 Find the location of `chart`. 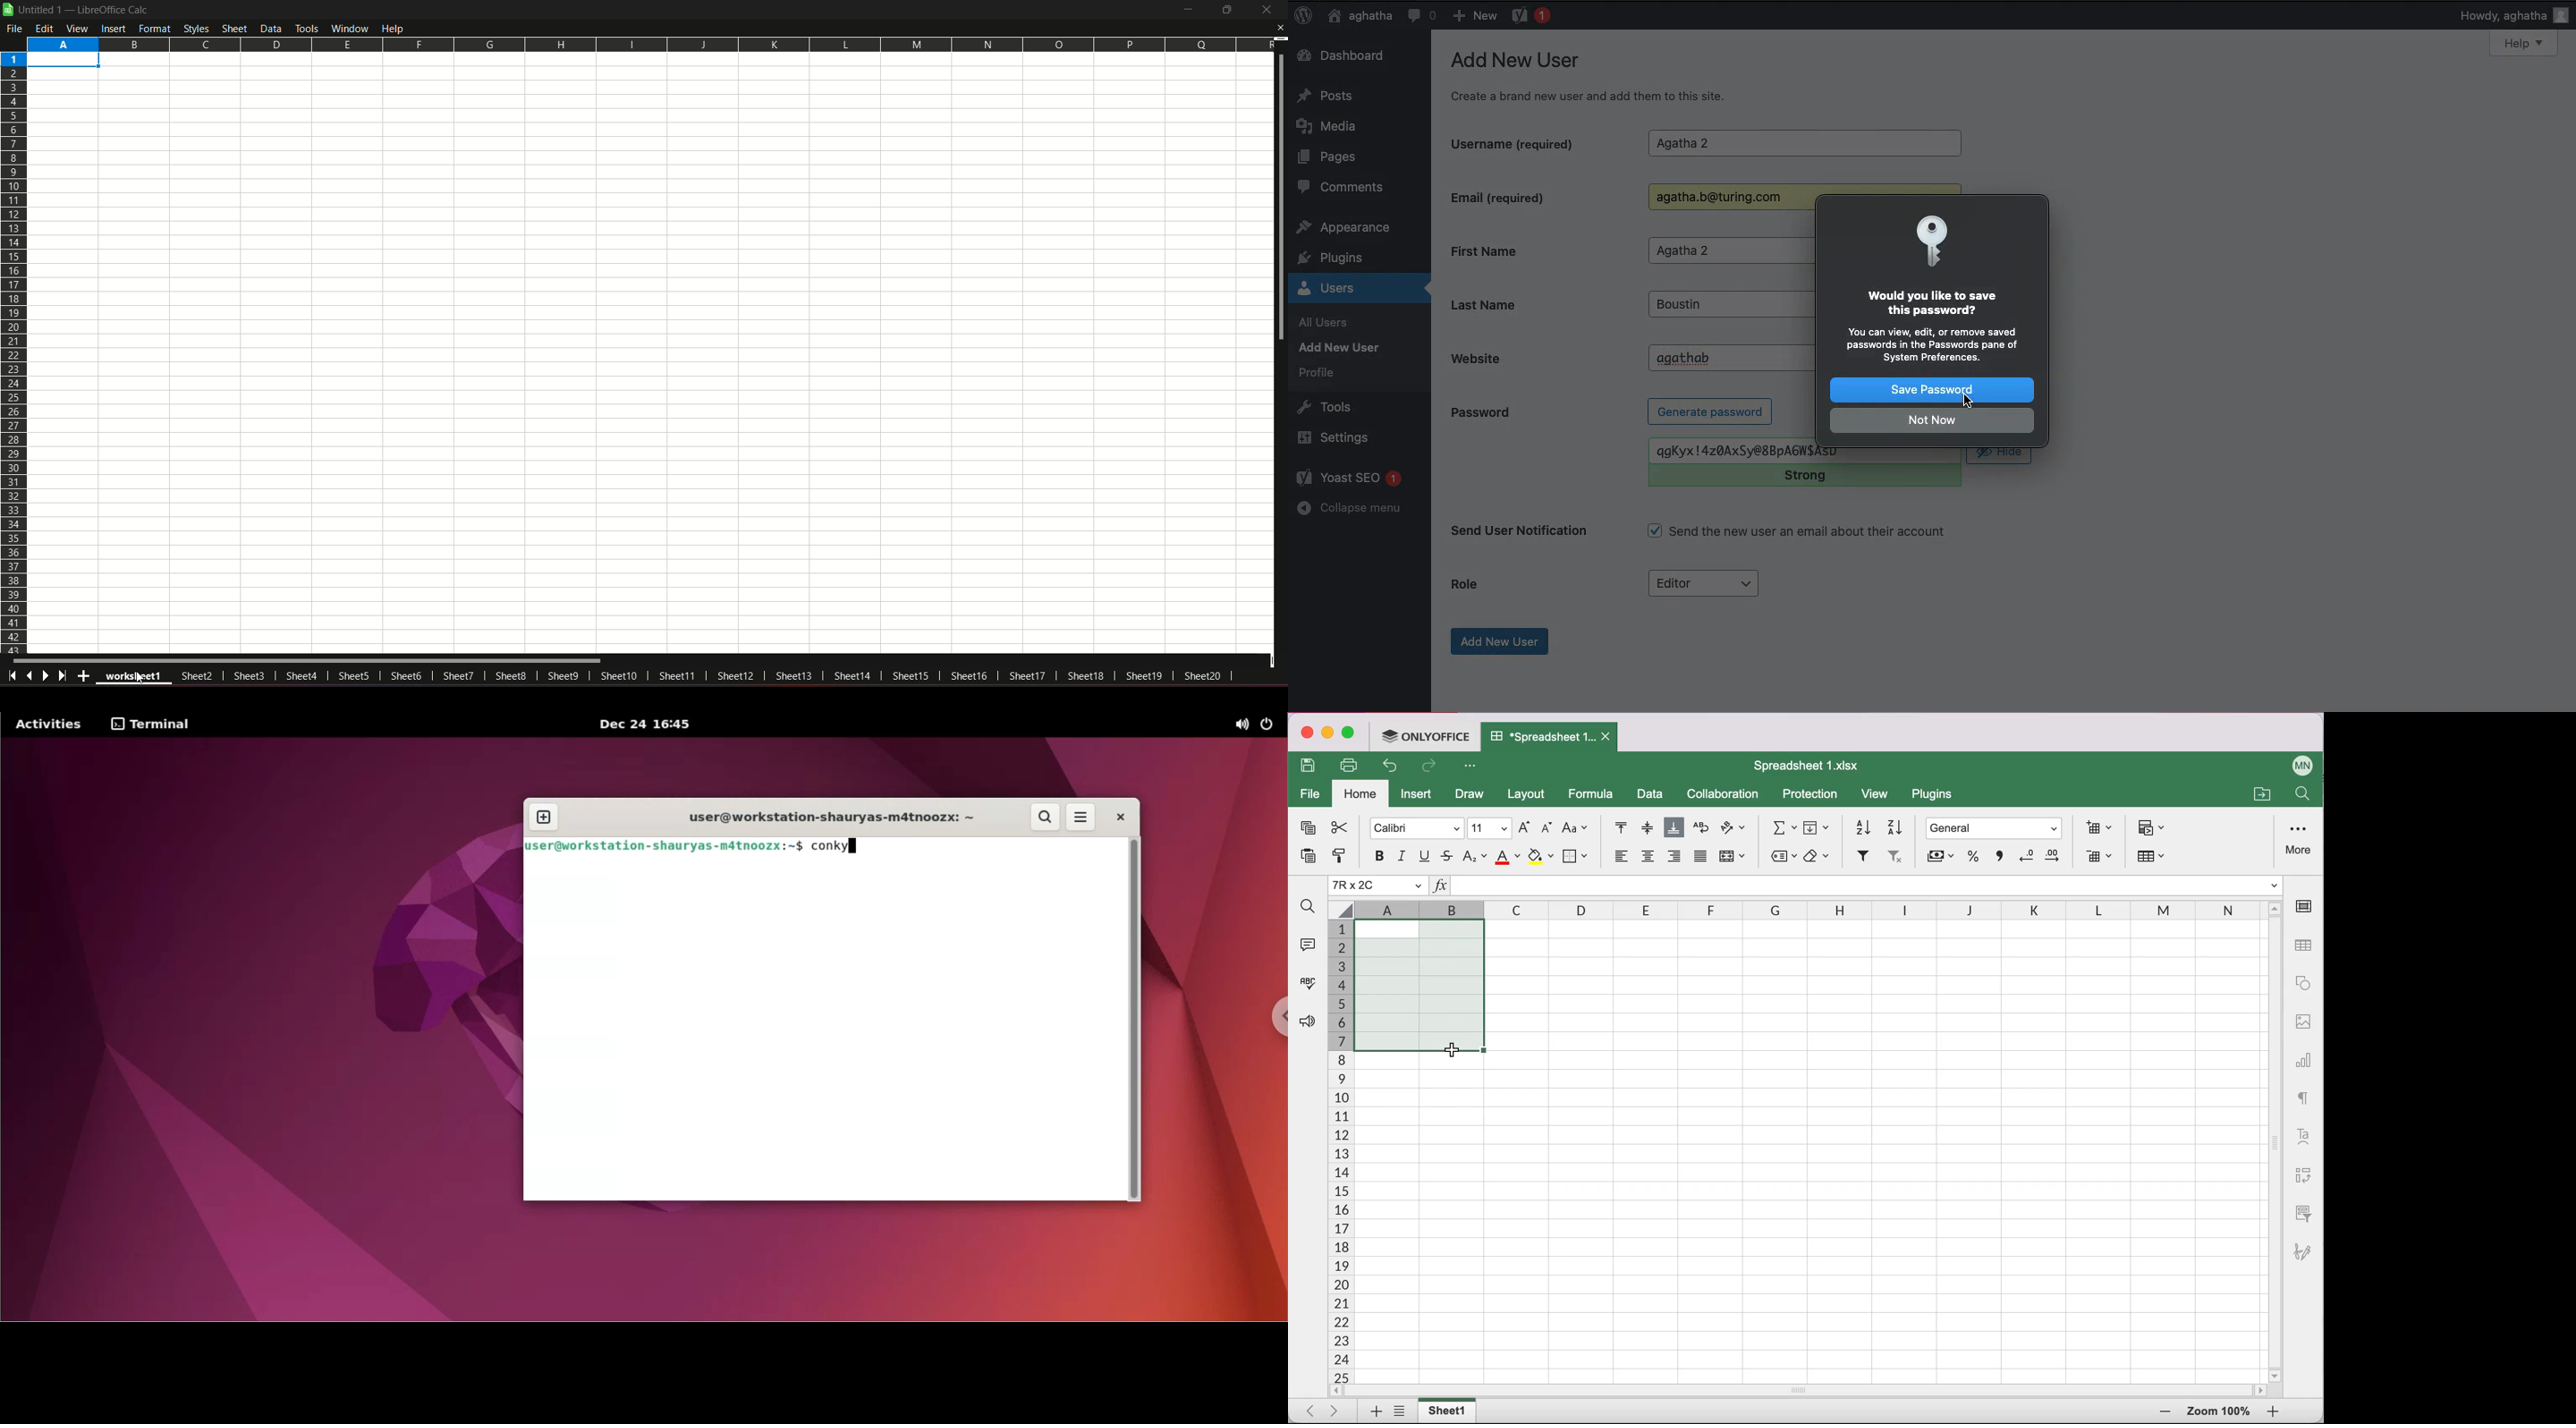

chart is located at coordinates (2305, 1056).